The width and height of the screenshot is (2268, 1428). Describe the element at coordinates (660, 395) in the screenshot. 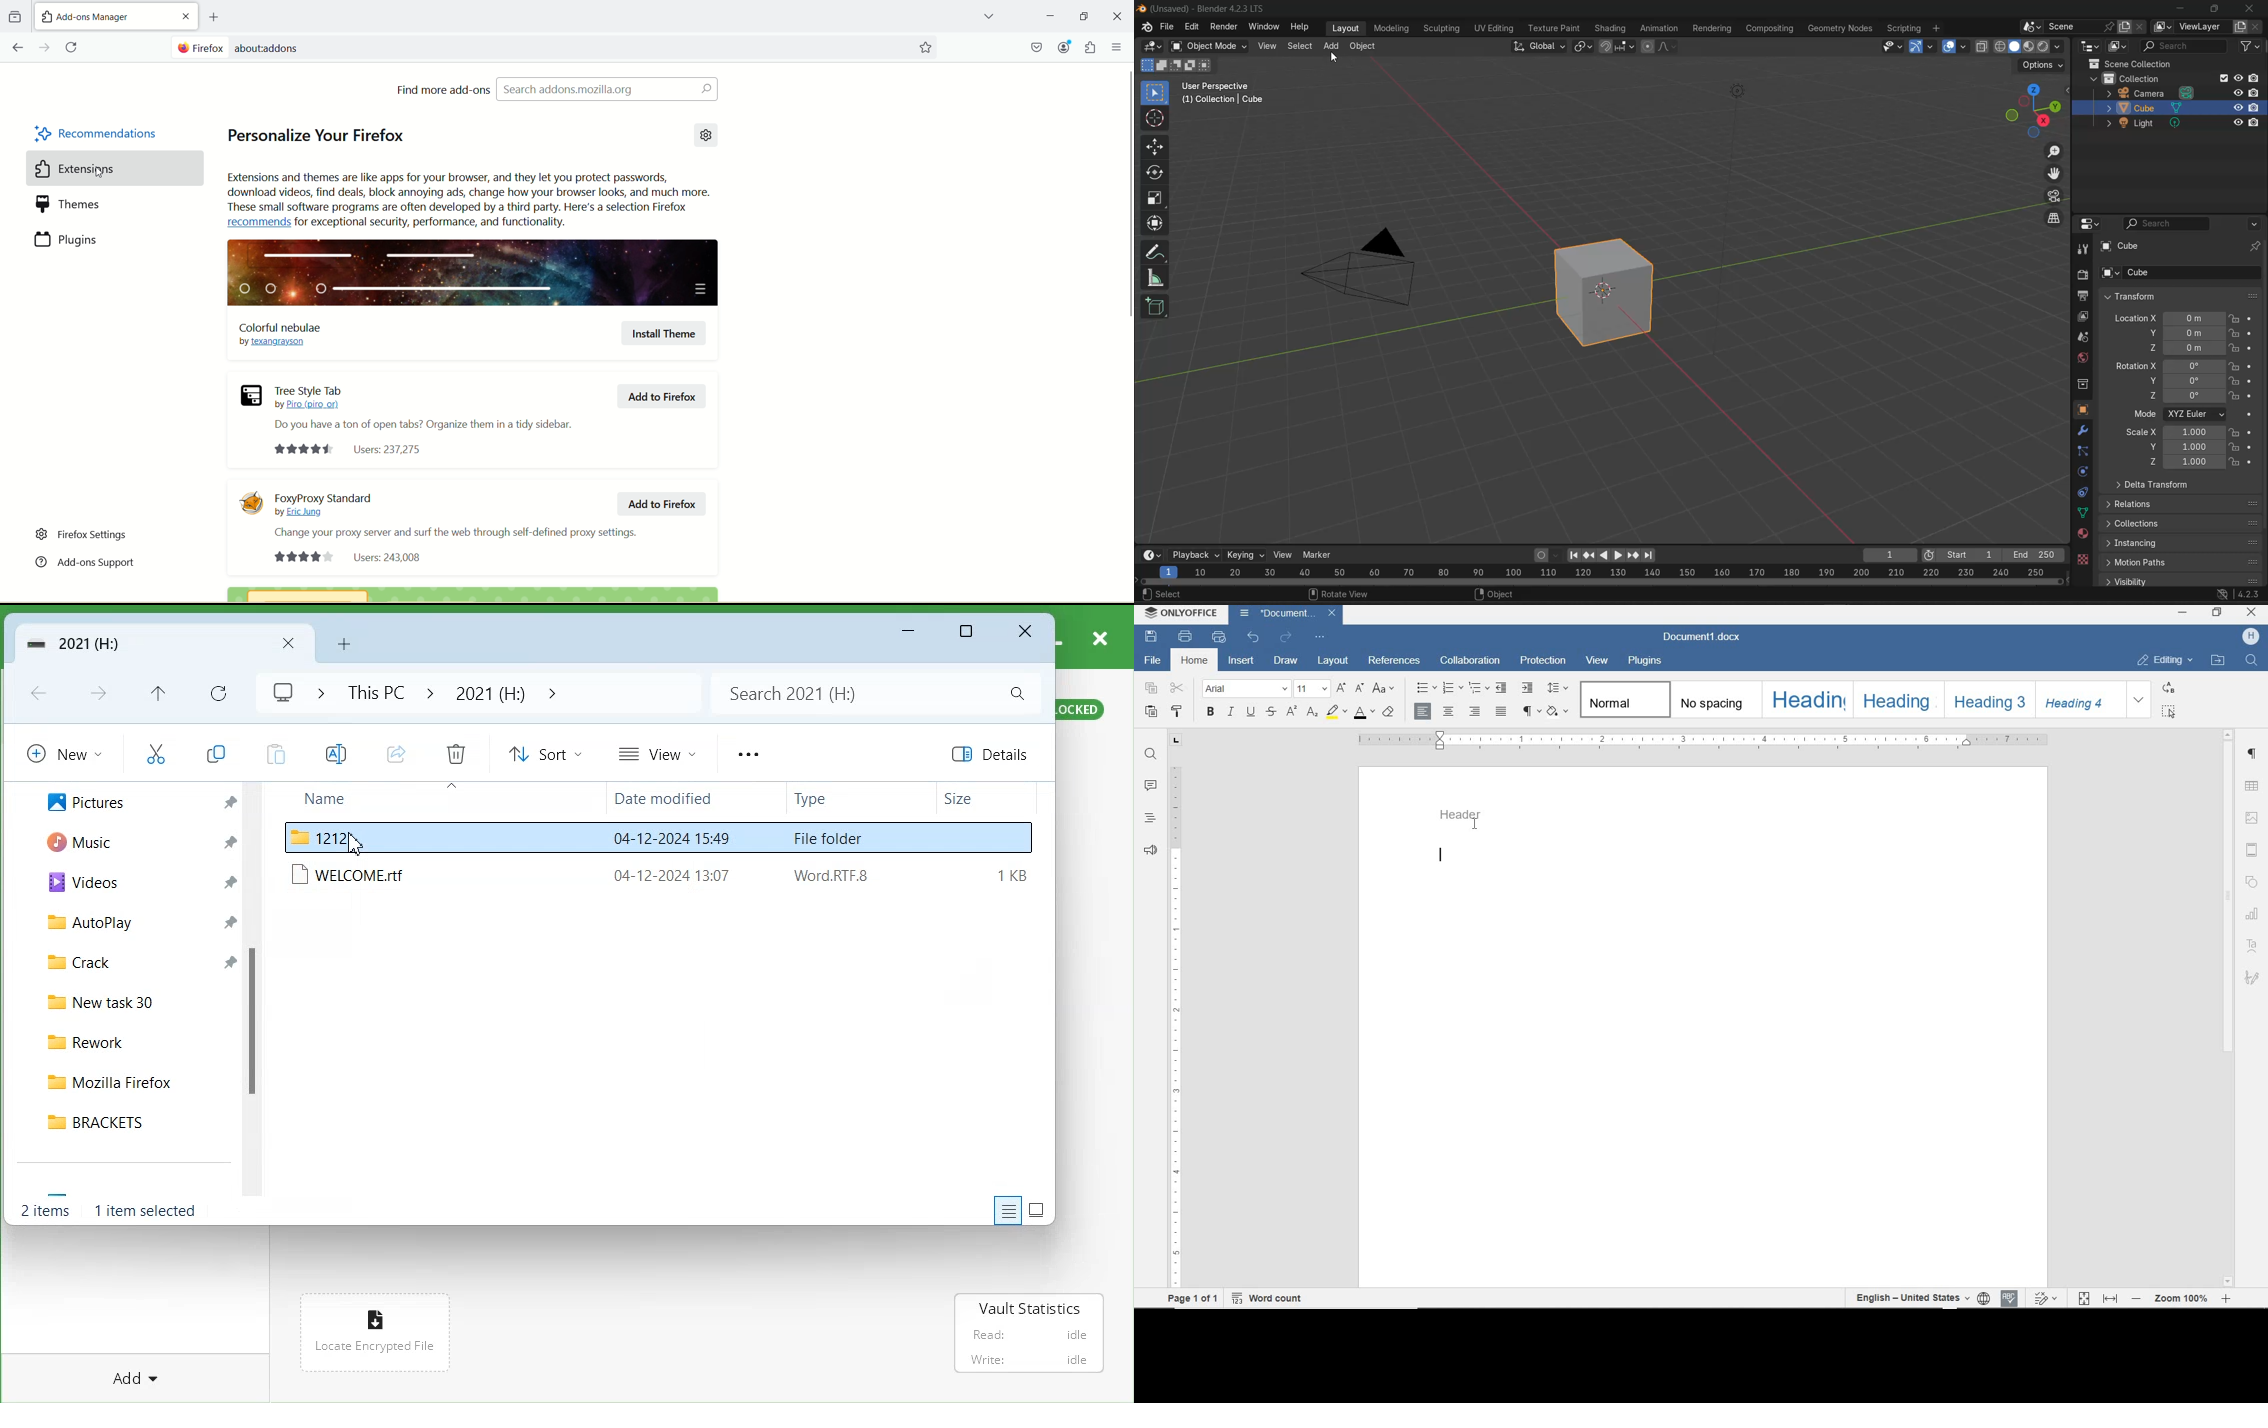

I see `Add to firefox` at that location.